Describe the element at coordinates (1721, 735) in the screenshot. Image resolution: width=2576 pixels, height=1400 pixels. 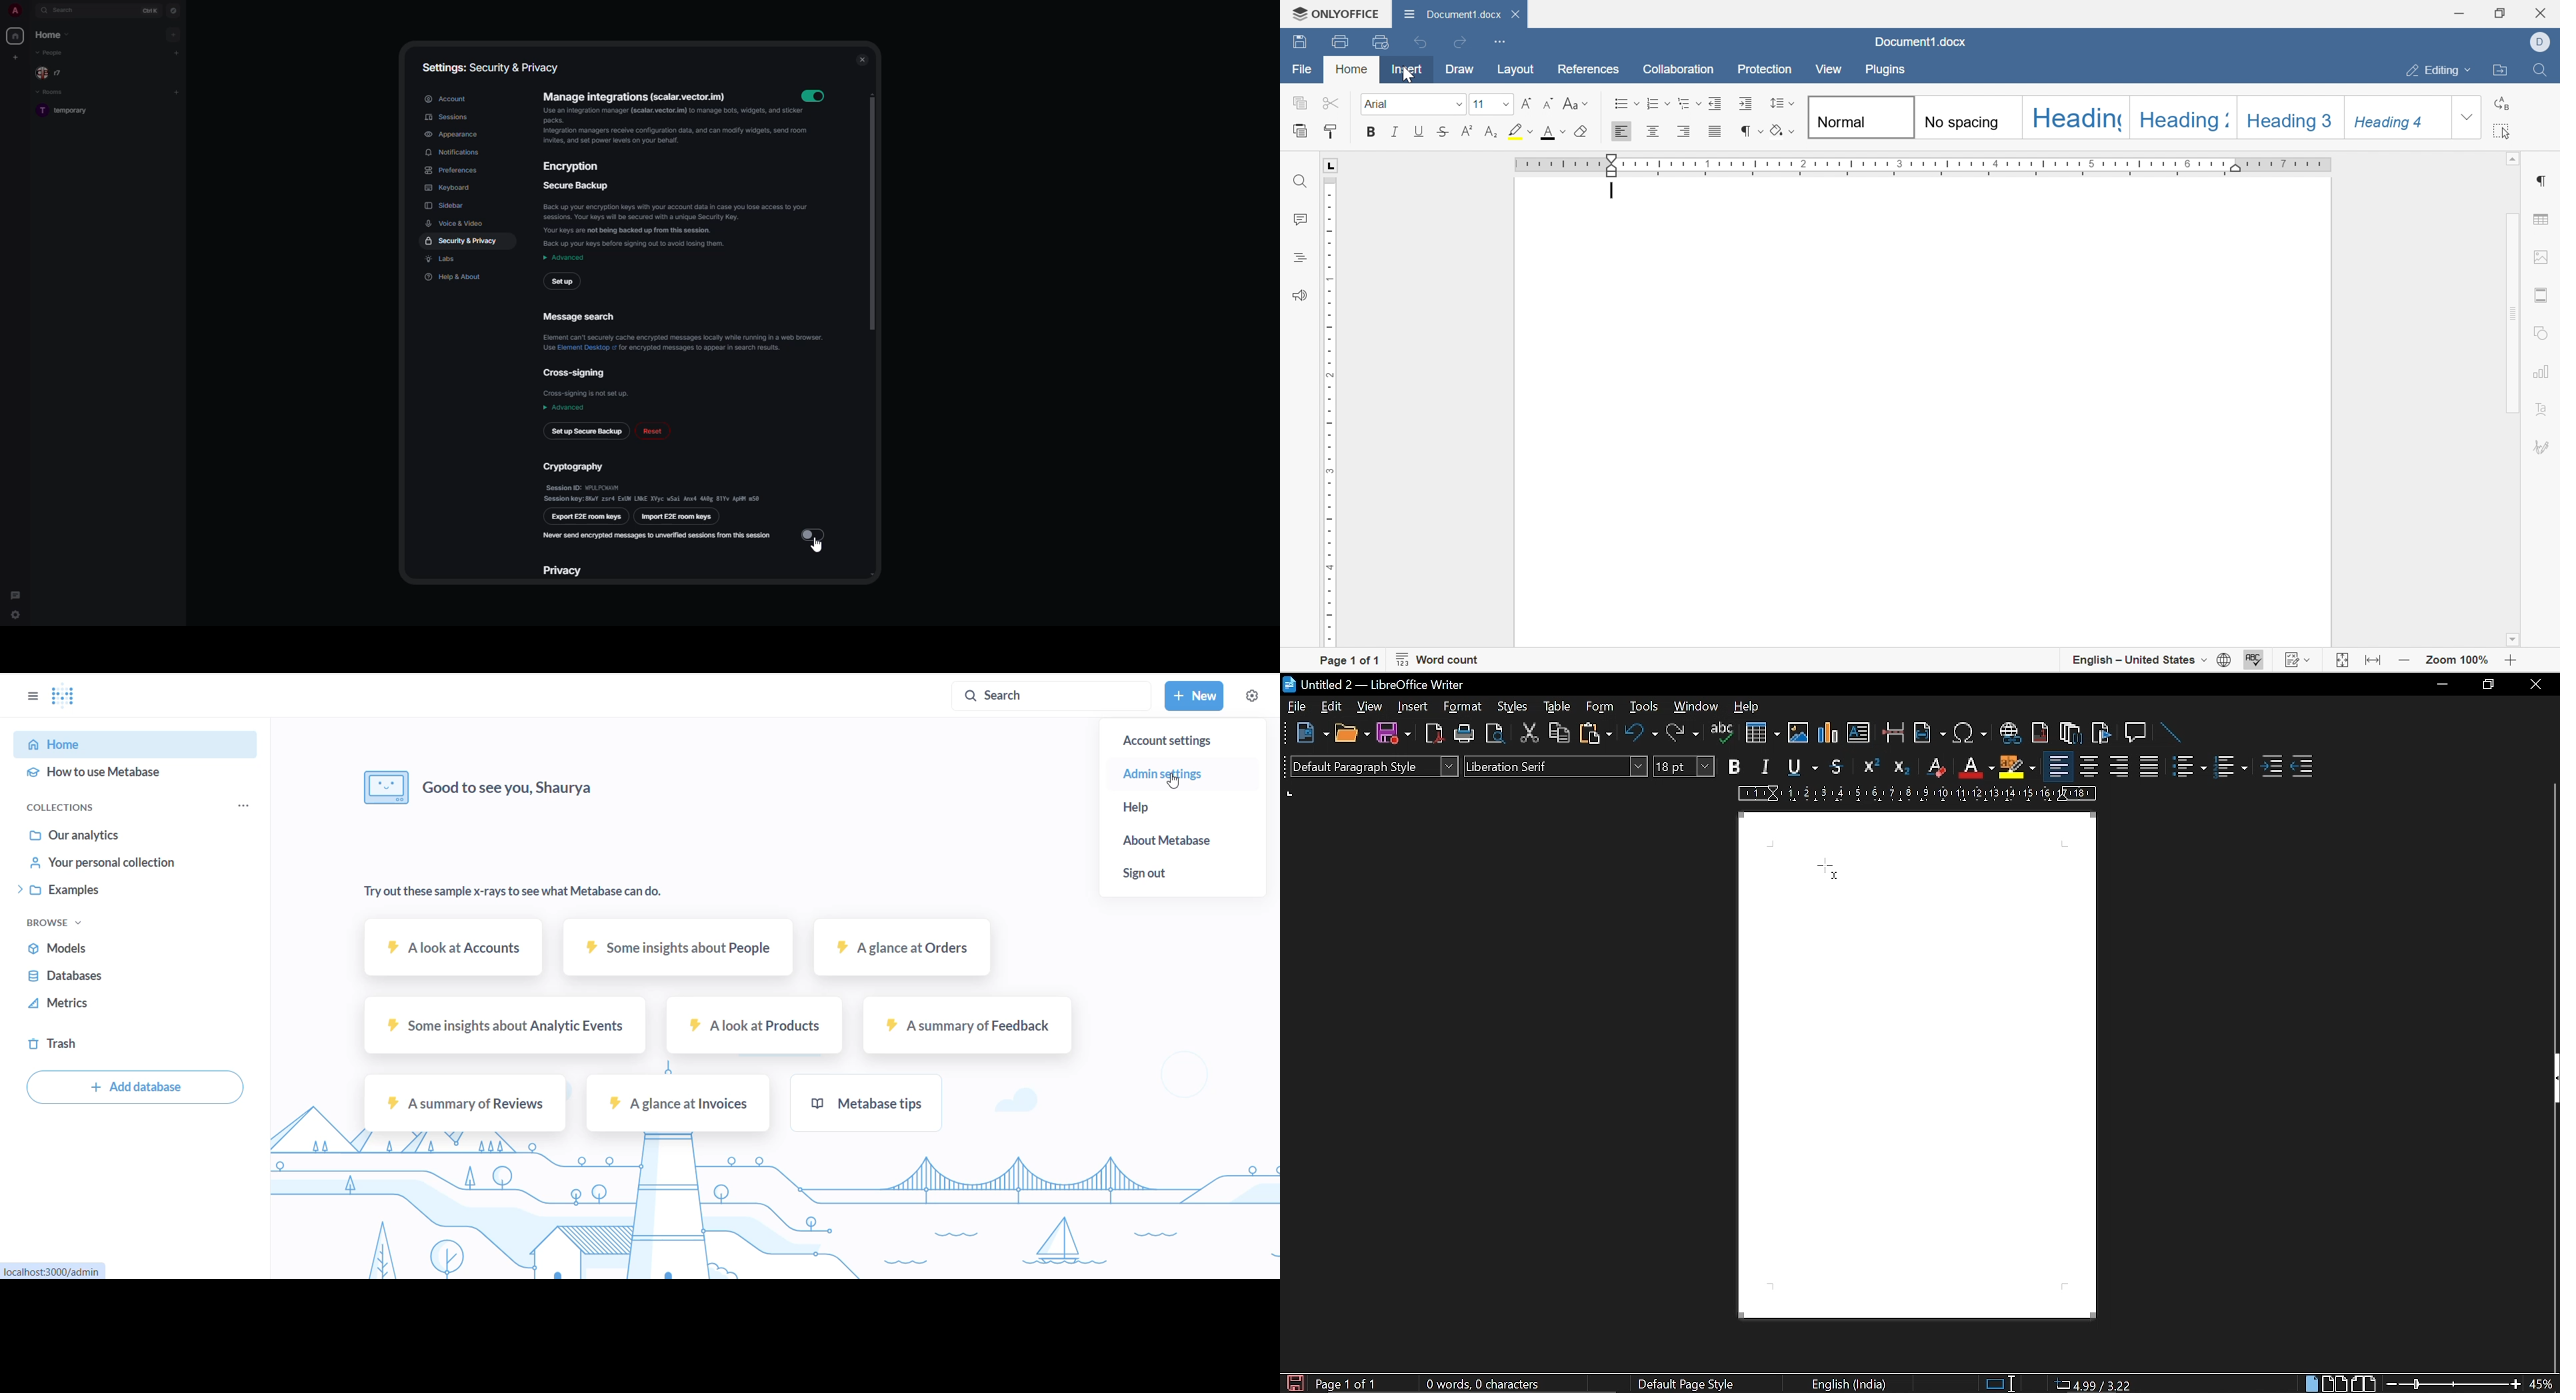
I see `spell check` at that location.